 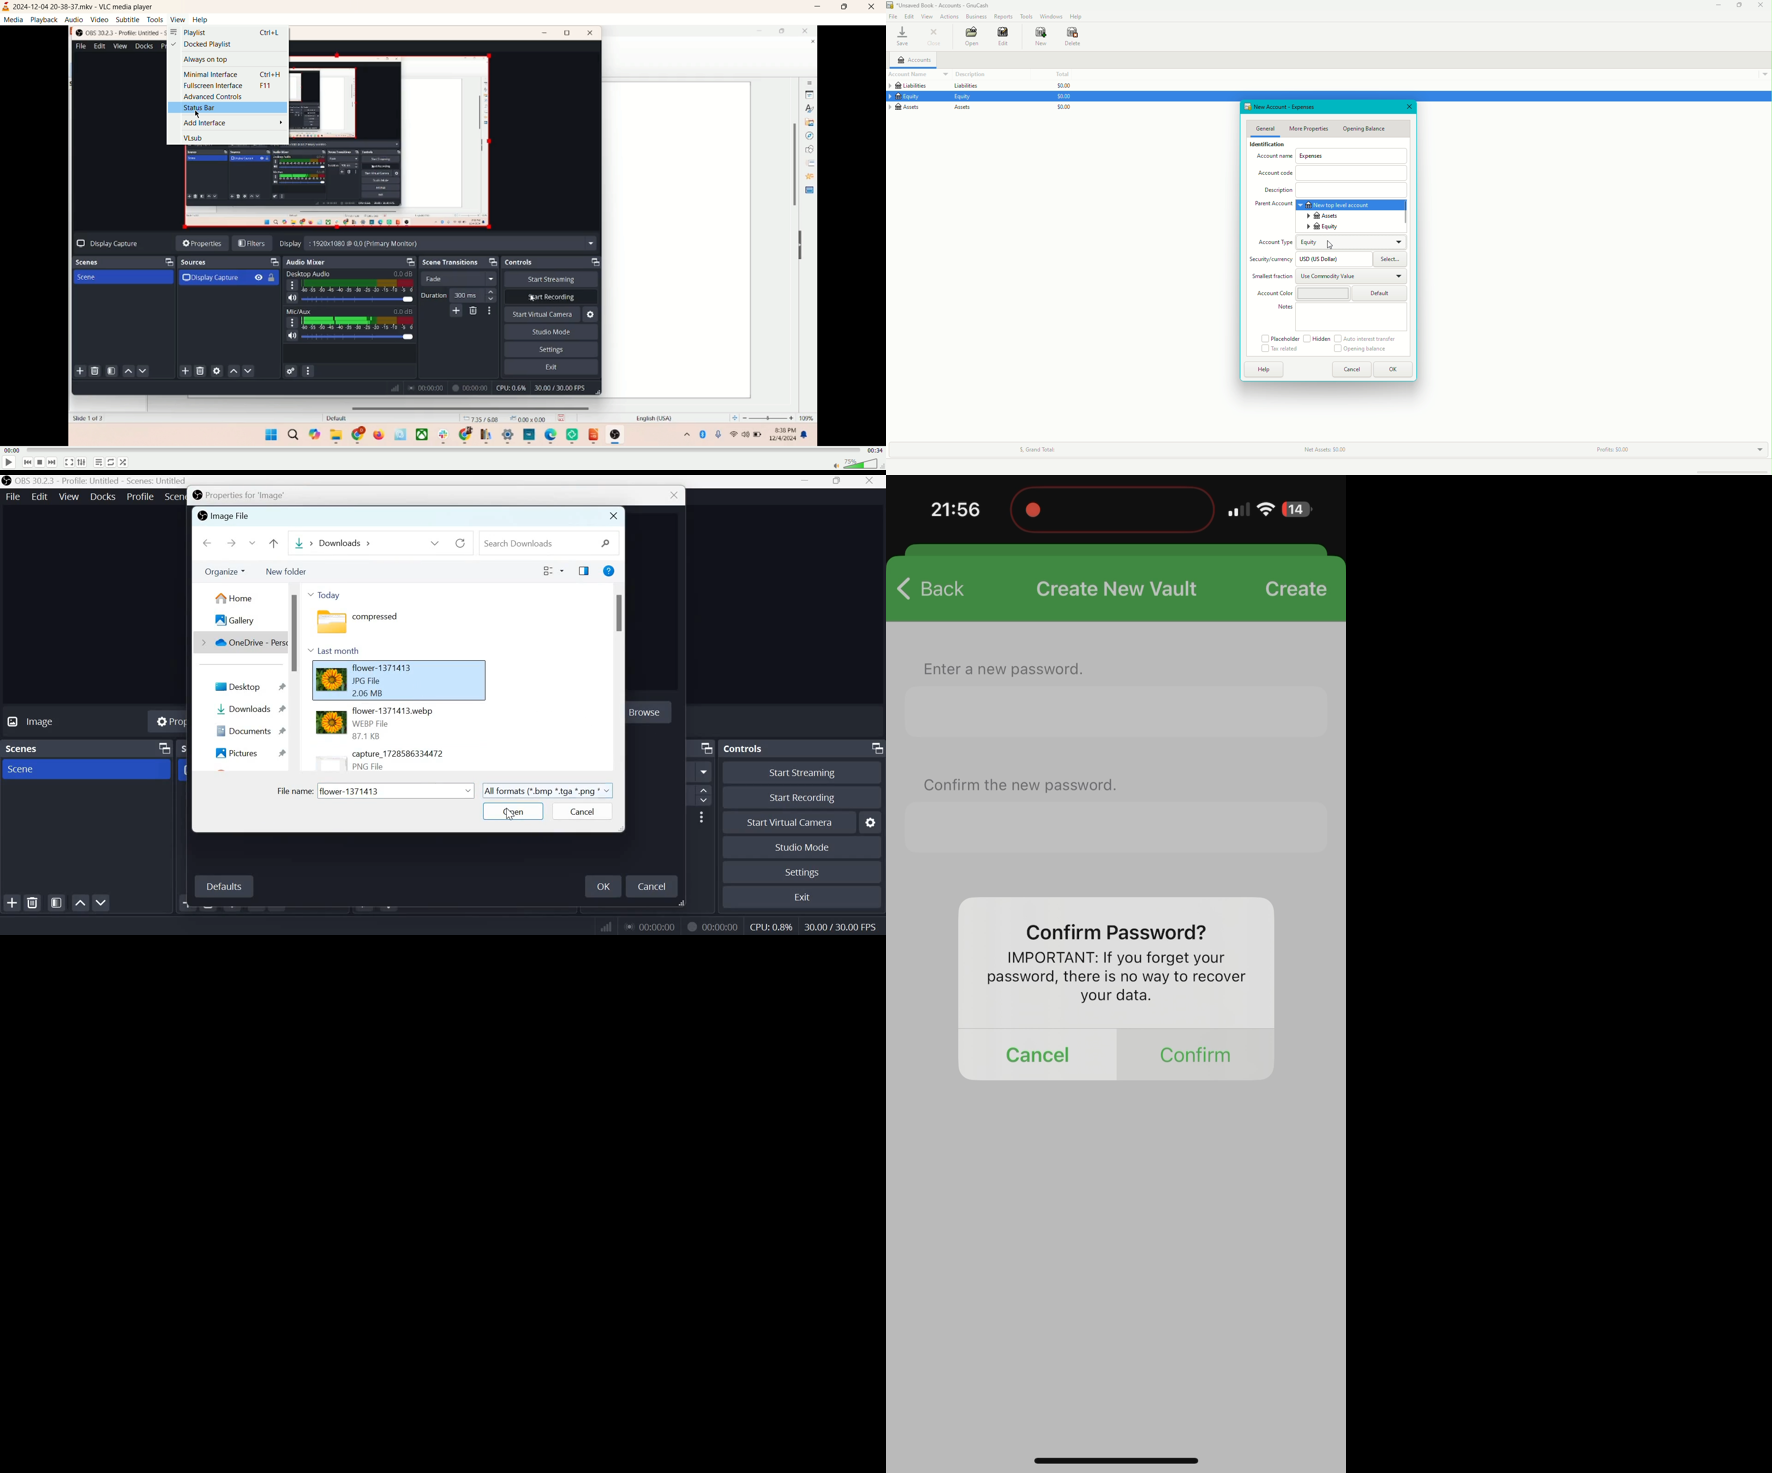 What do you see at coordinates (204, 60) in the screenshot?
I see `always on top` at bounding box center [204, 60].